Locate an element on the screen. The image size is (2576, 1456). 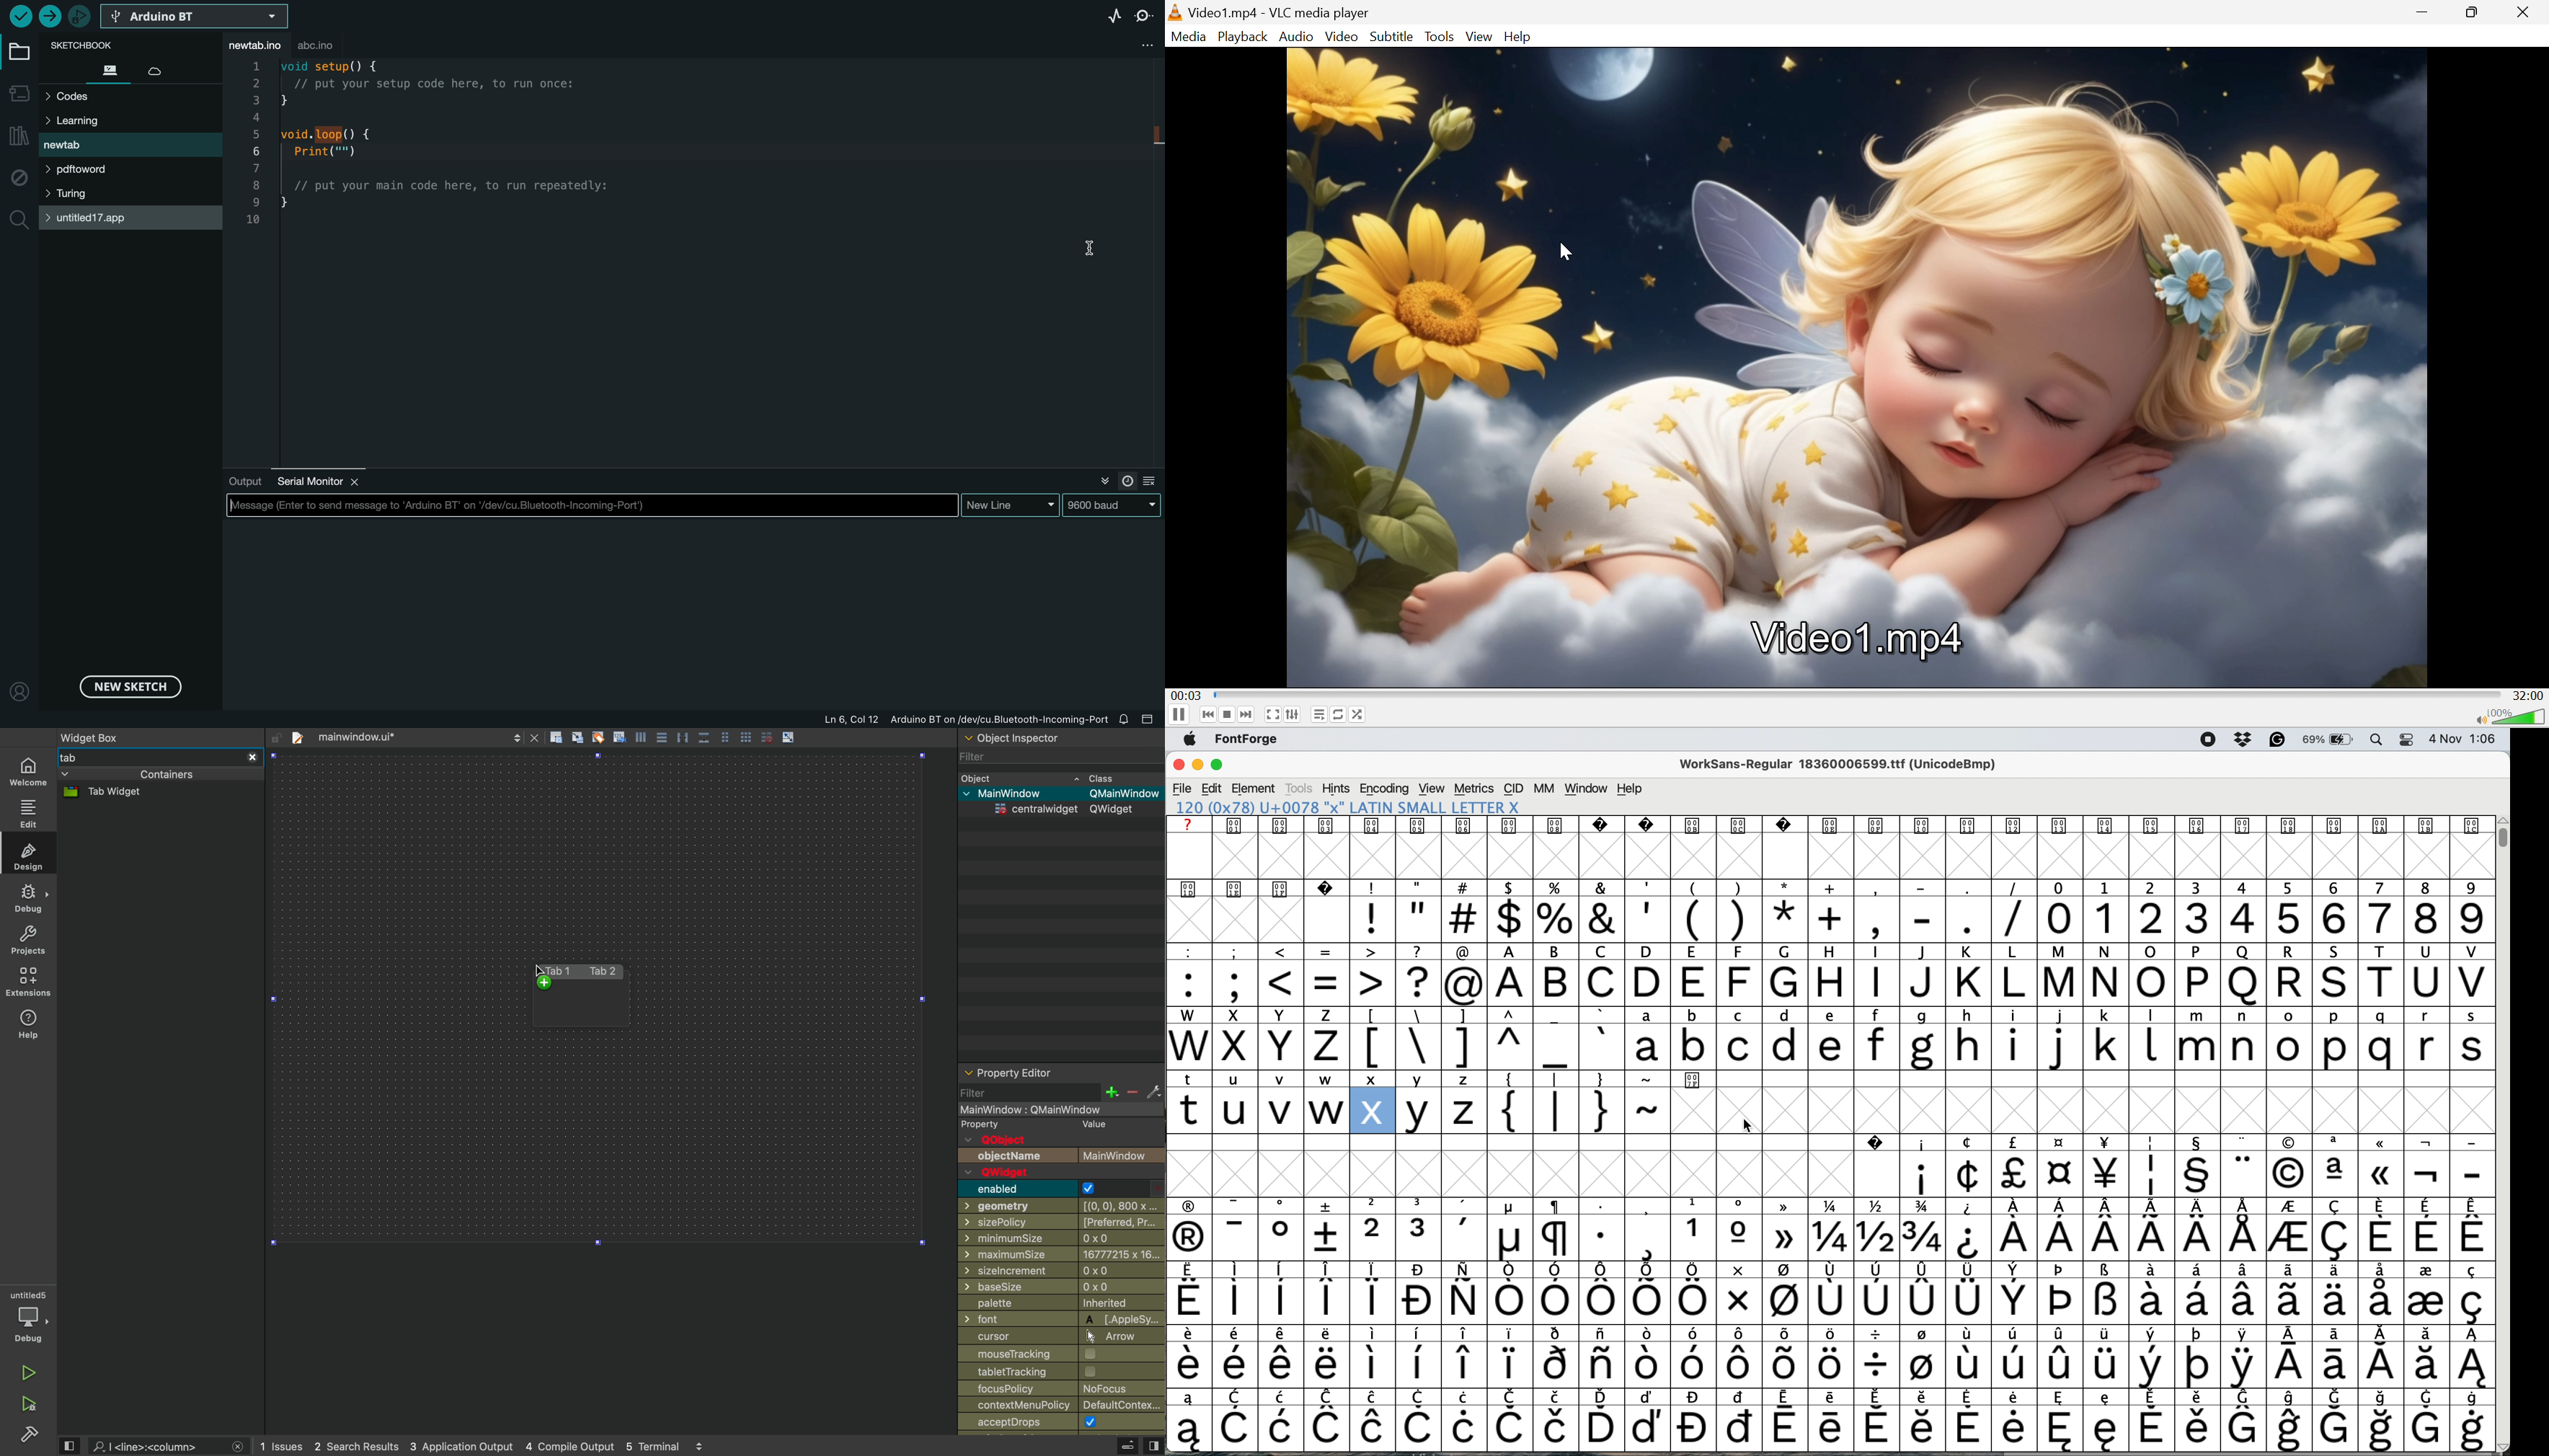
v z: lower case letters is located at coordinates (1443, 1111).